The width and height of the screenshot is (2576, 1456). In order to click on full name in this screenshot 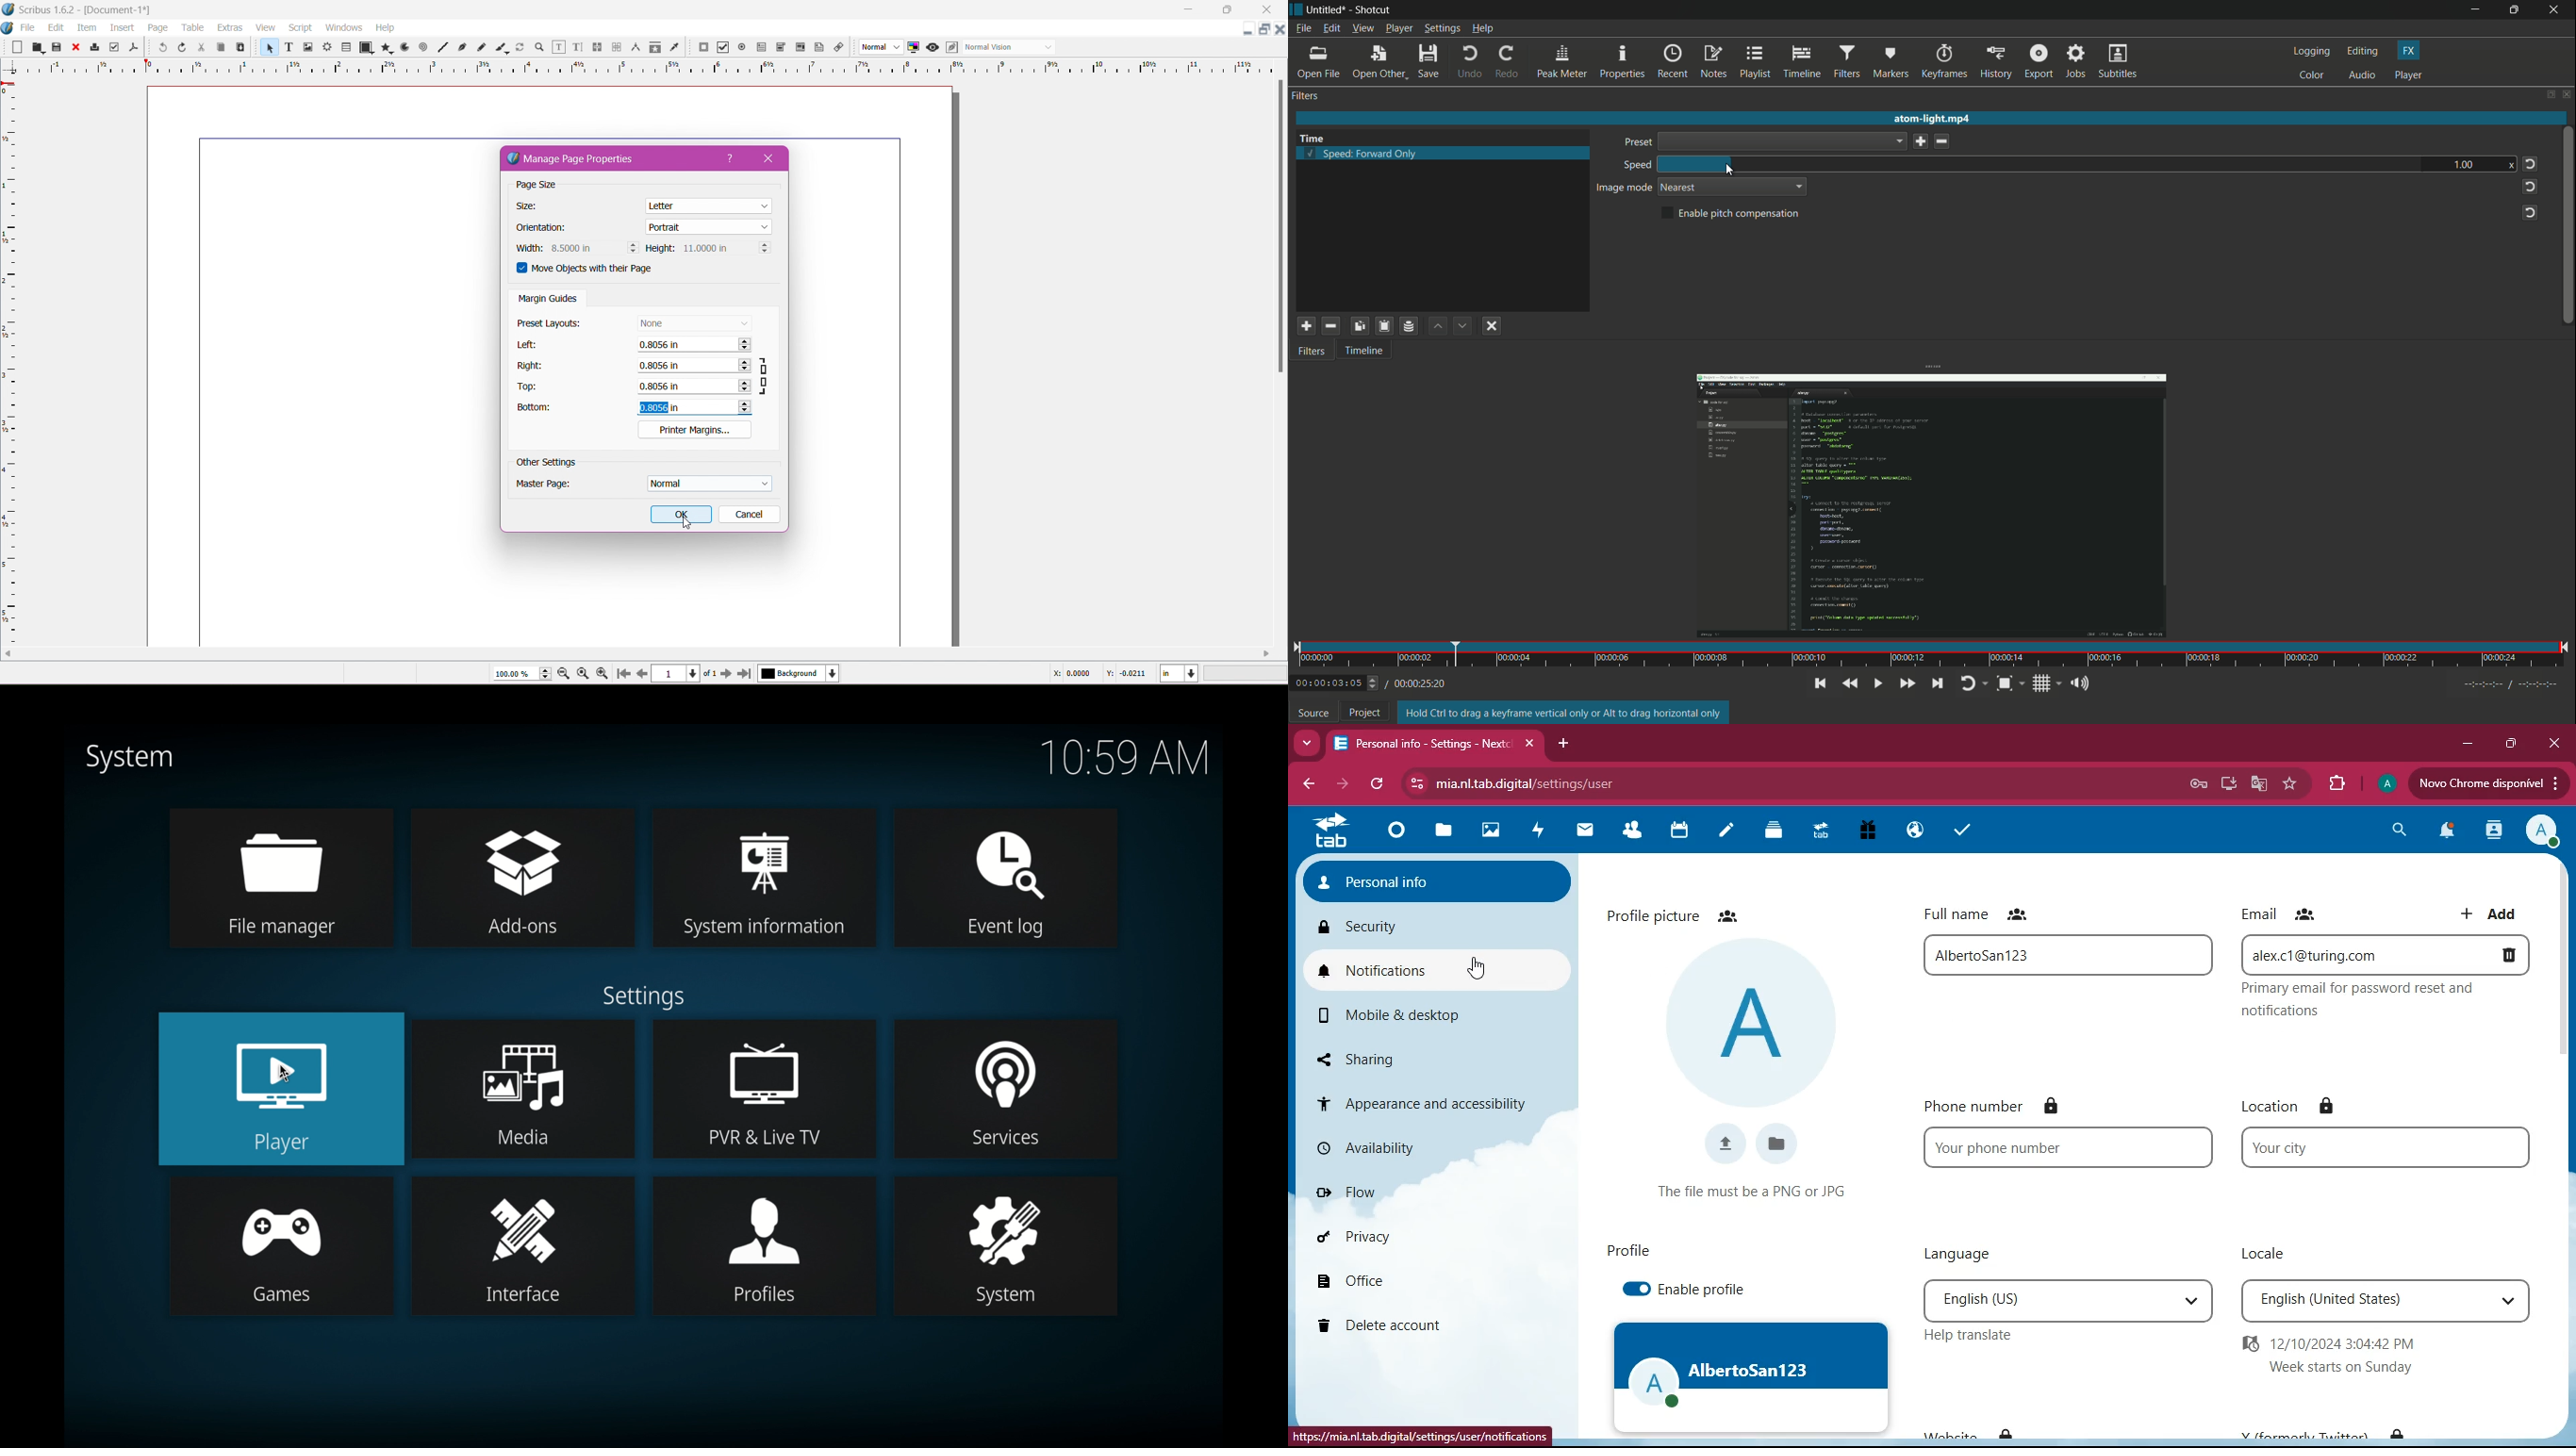, I will do `click(1983, 913)`.